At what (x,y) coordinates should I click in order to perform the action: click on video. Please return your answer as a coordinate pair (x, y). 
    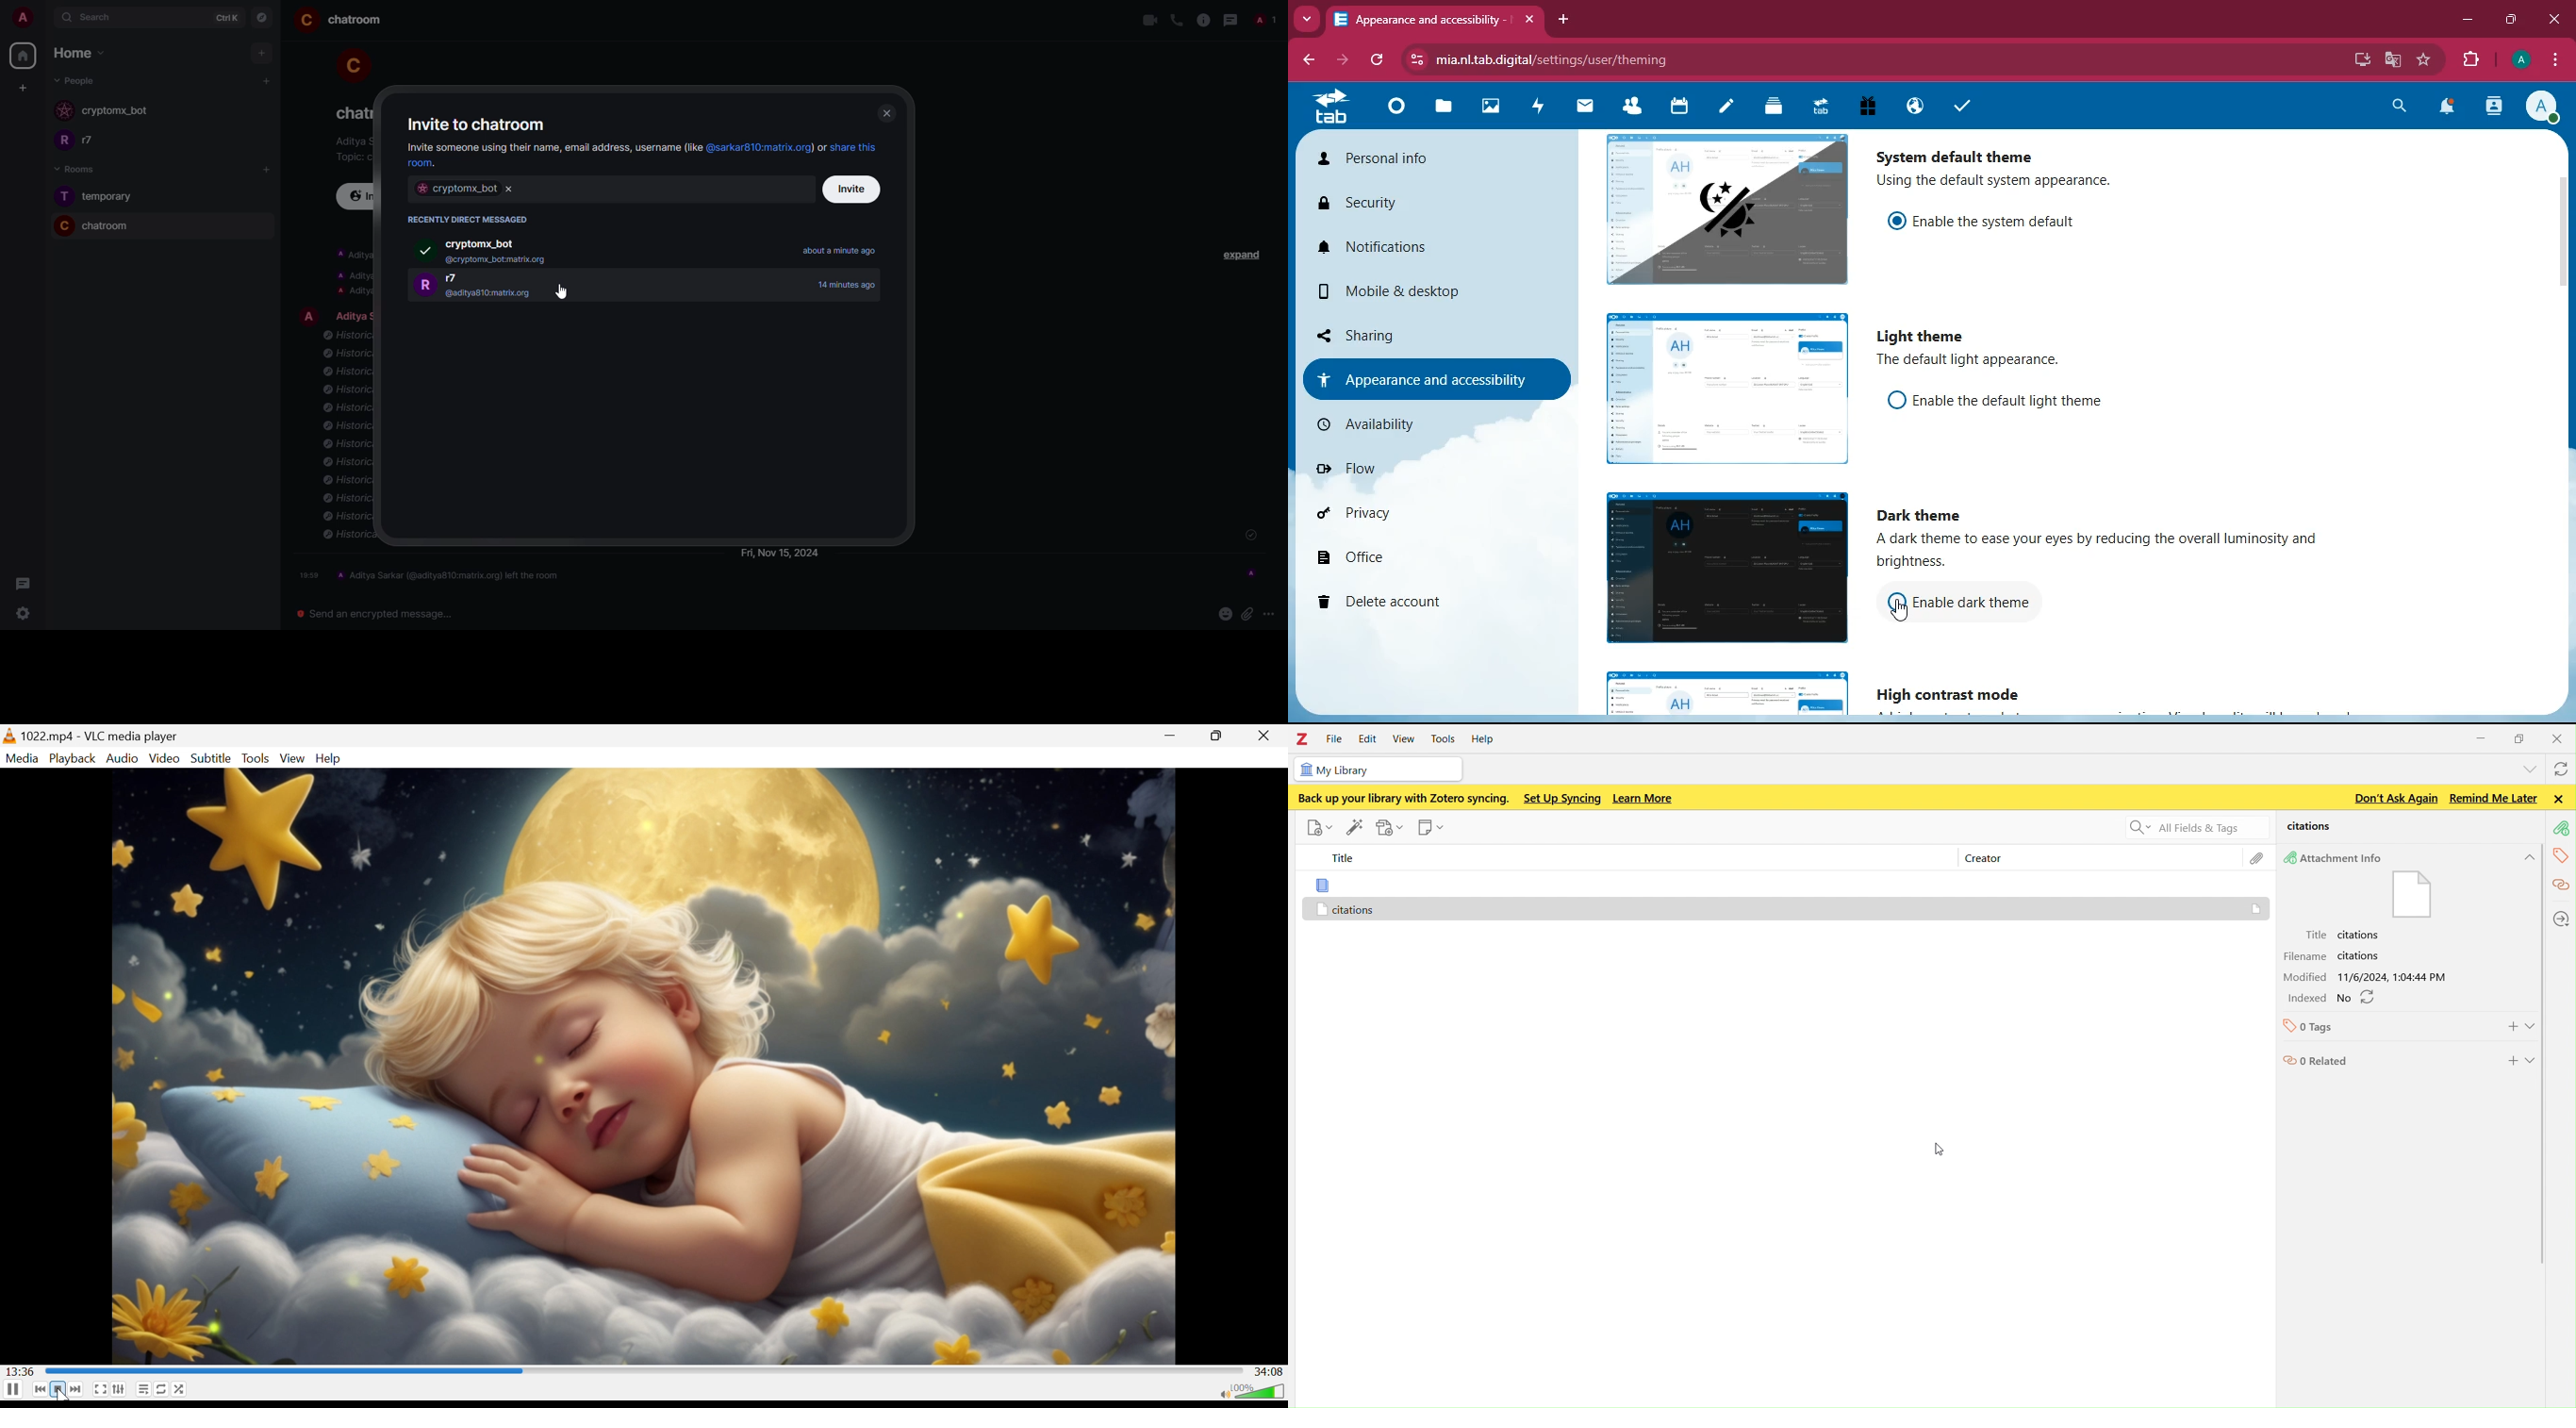
    Looking at the image, I should click on (643, 1066).